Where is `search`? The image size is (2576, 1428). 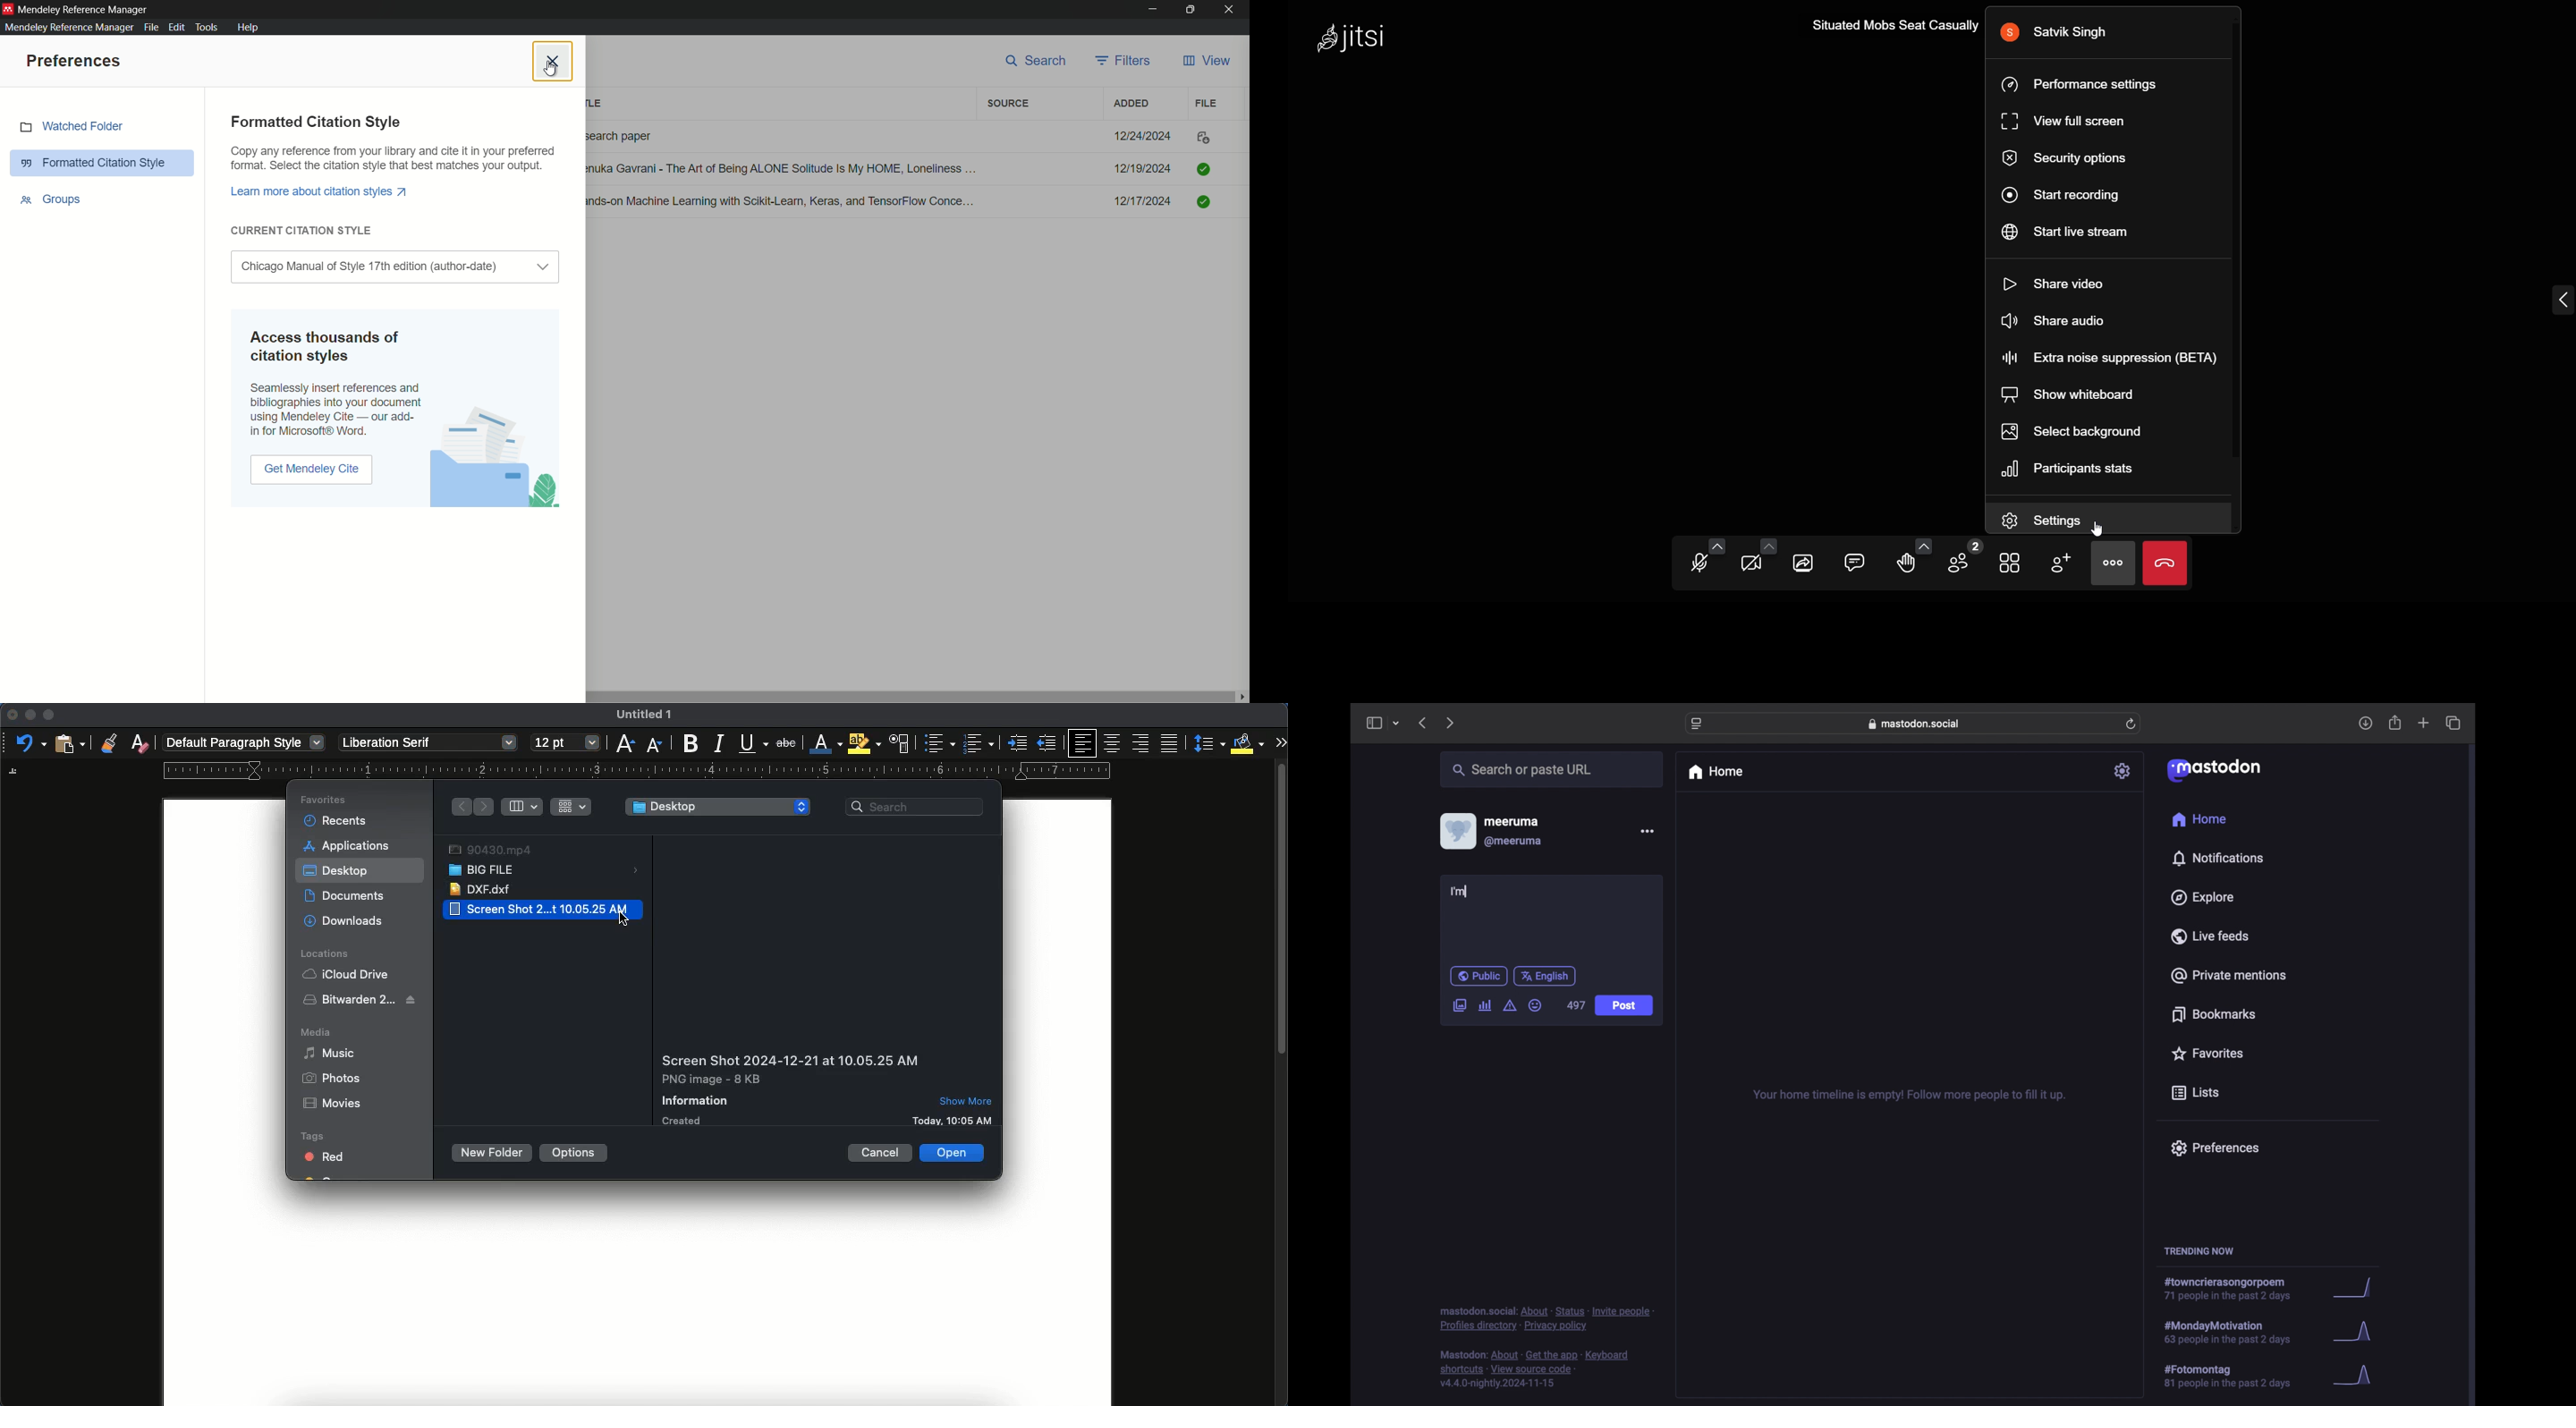 search is located at coordinates (918, 808).